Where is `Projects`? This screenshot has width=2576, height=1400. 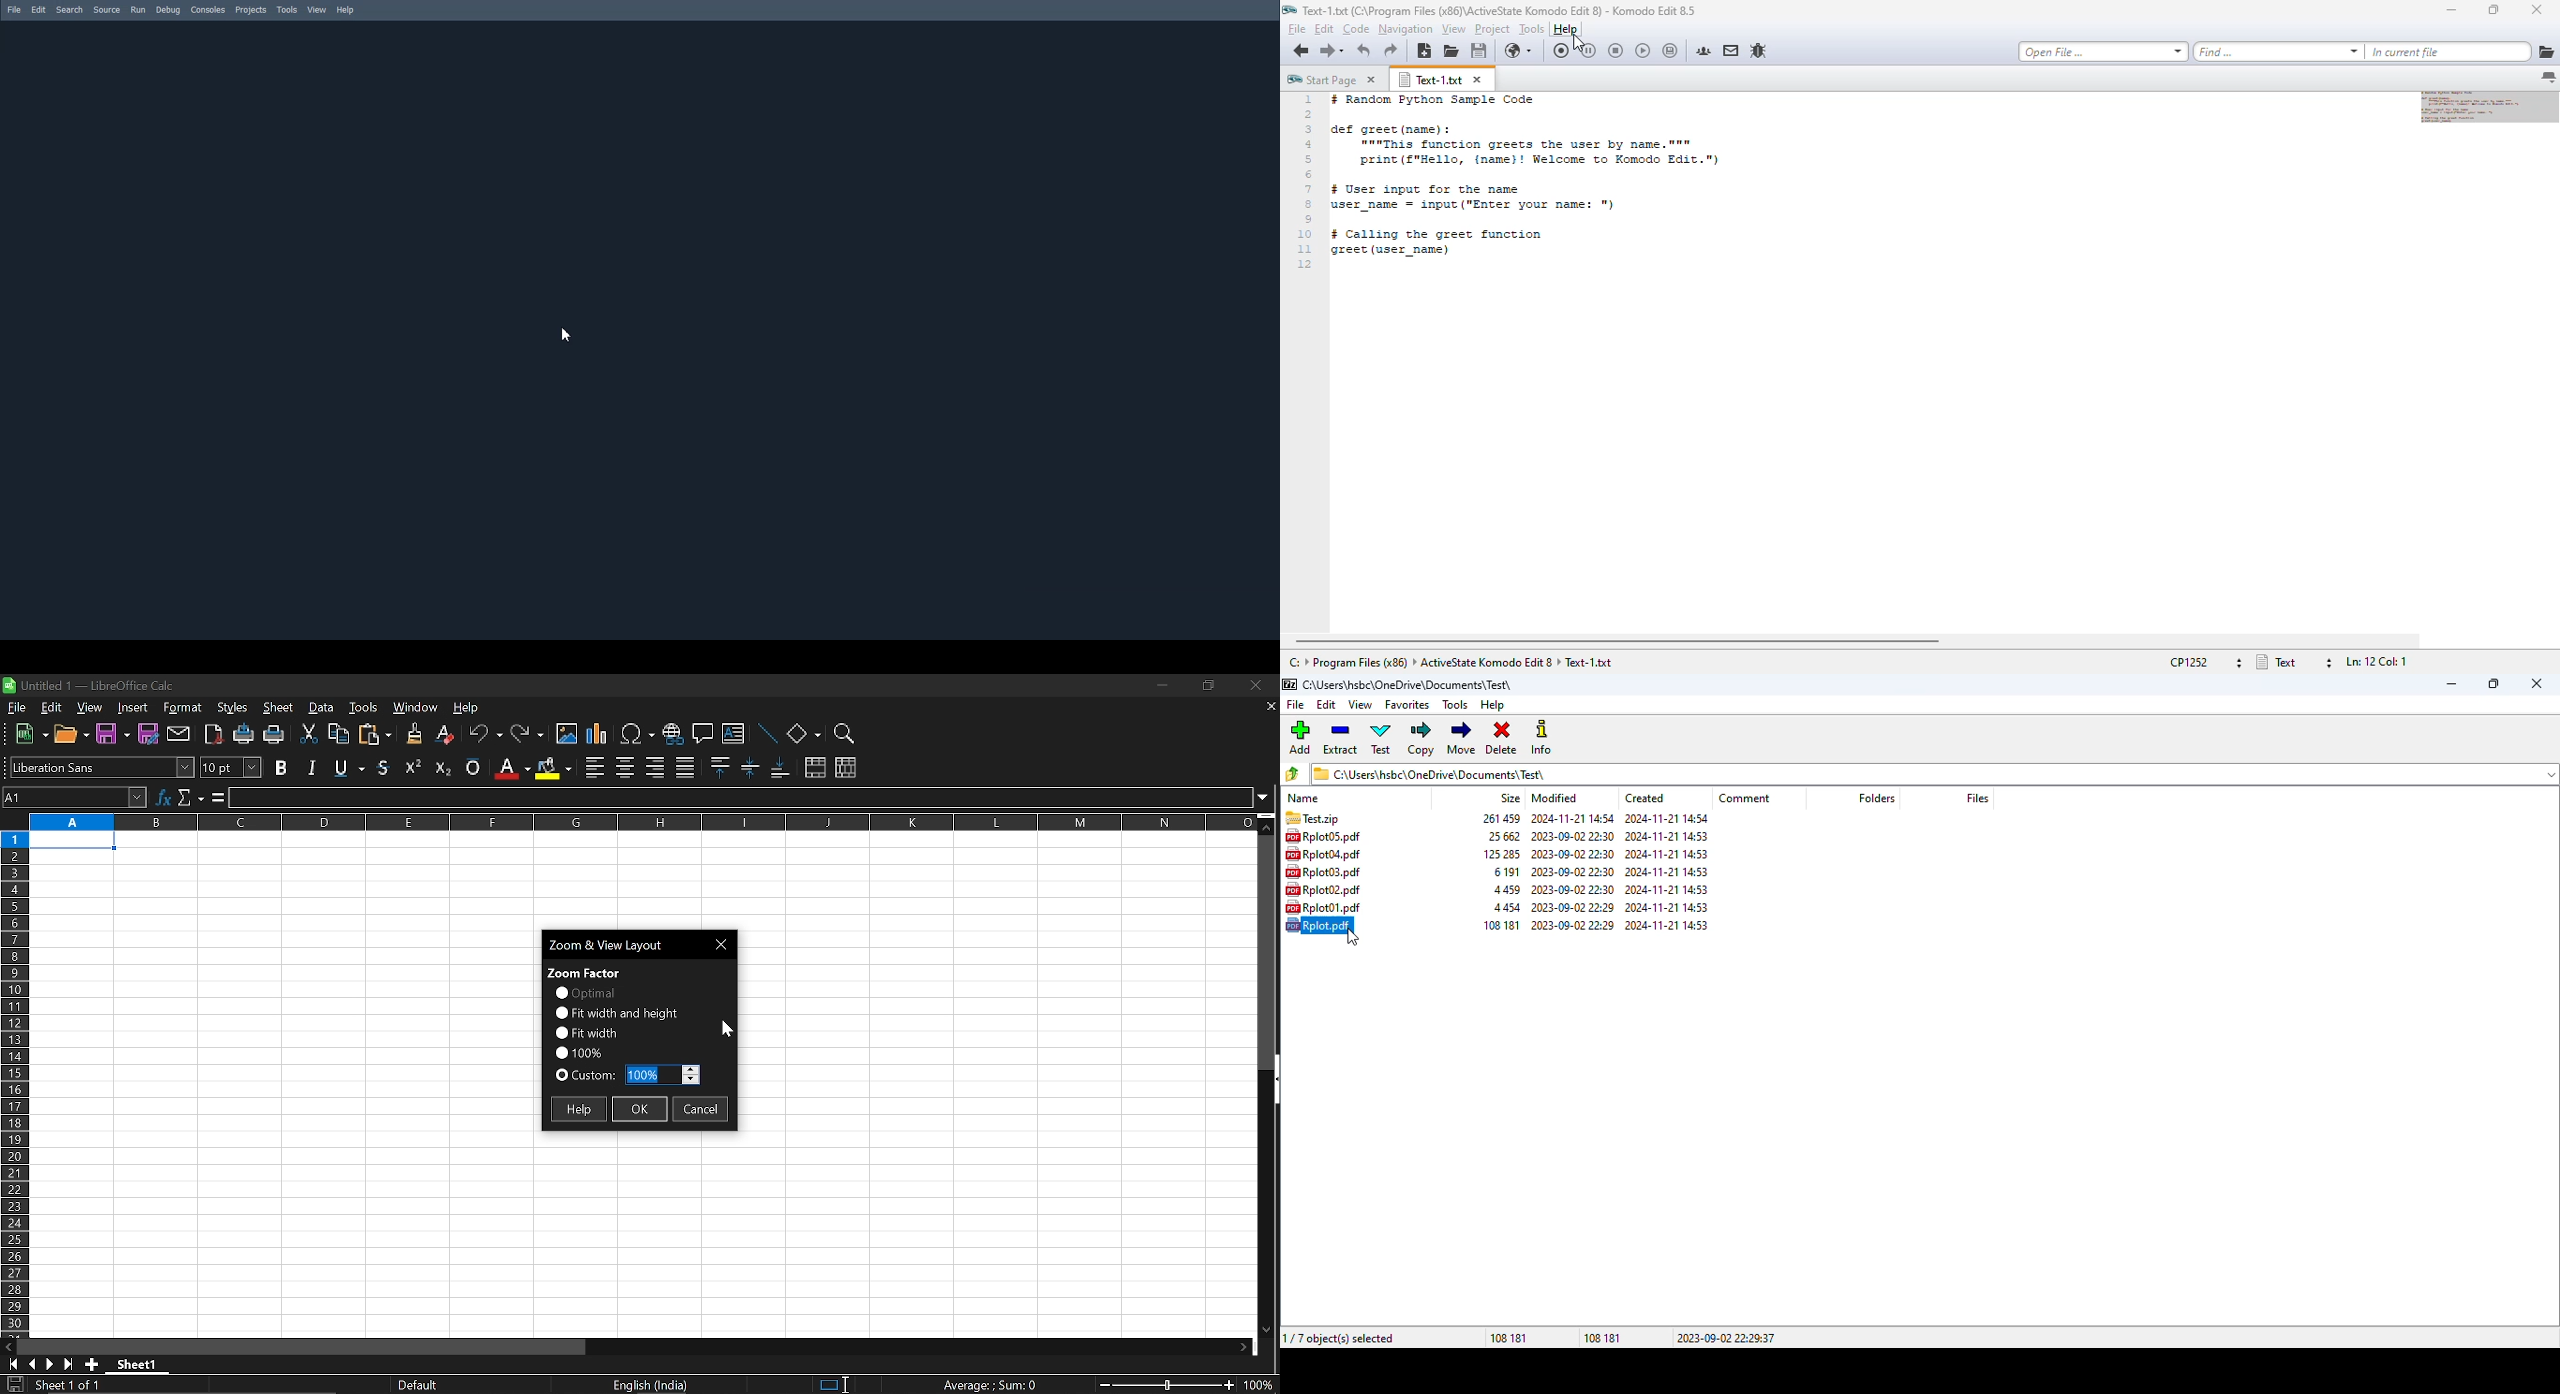
Projects is located at coordinates (251, 9).